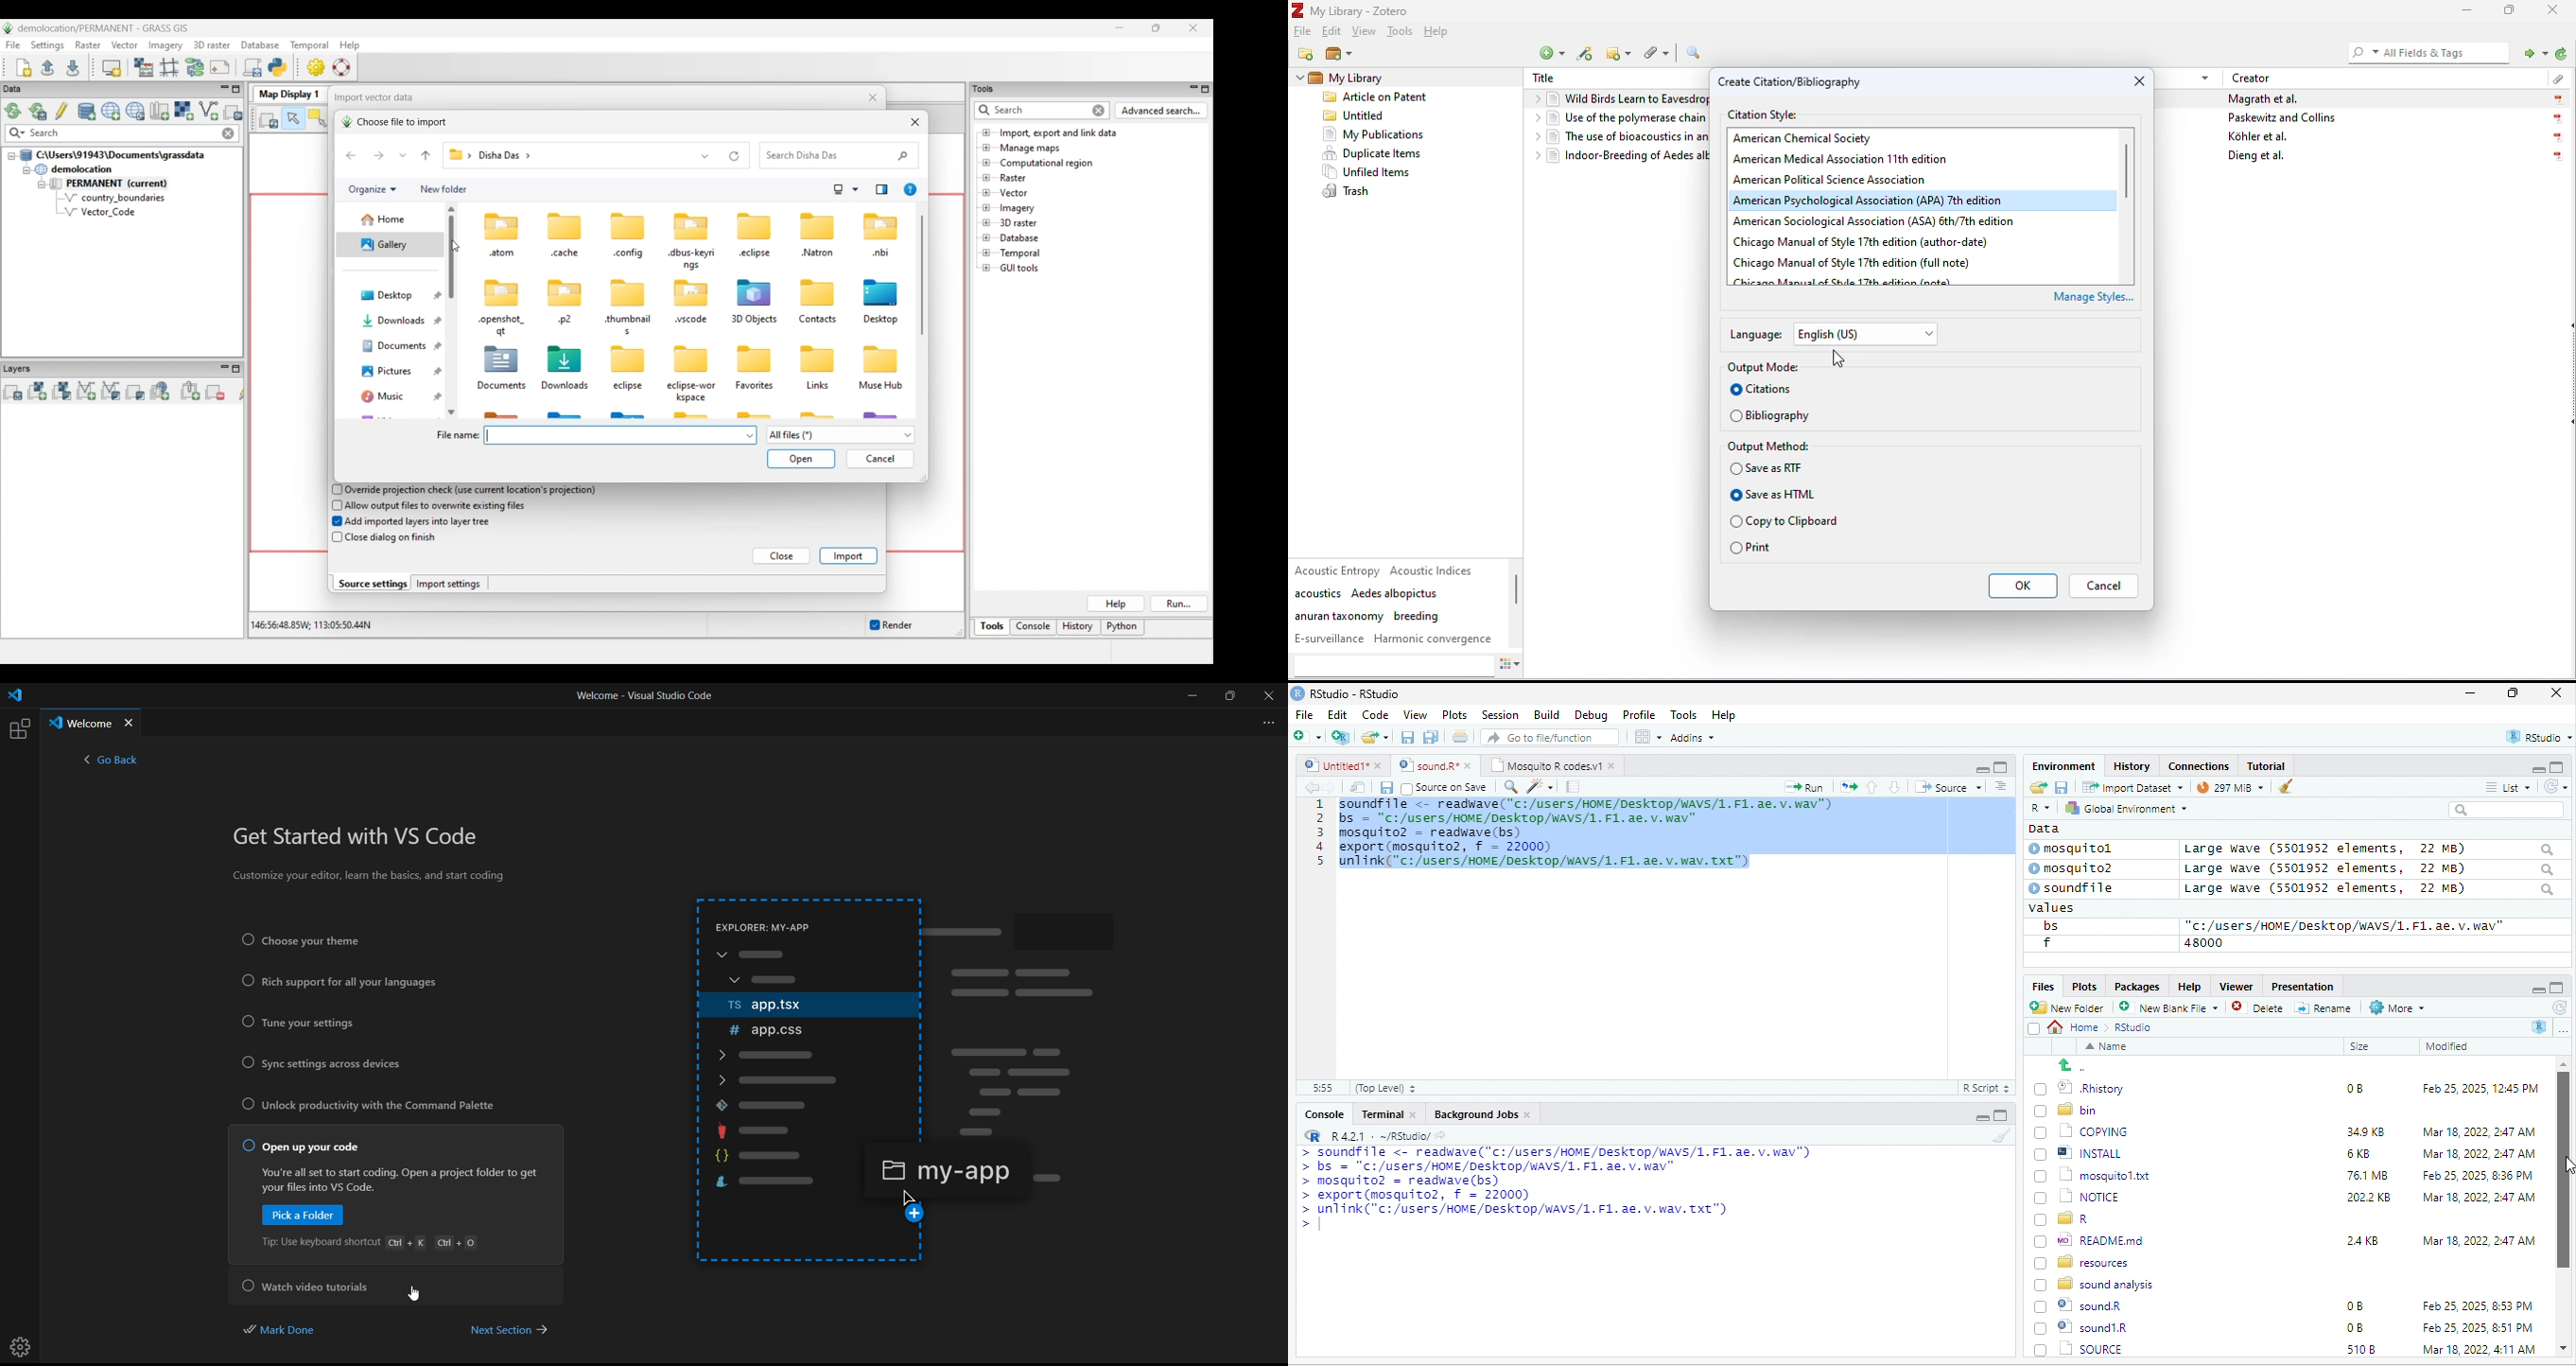 The height and width of the screenshot is (1372, 2576). Describe the element at coordinates (2558, 1007) in the screenshot. I see `refresh` at that location.